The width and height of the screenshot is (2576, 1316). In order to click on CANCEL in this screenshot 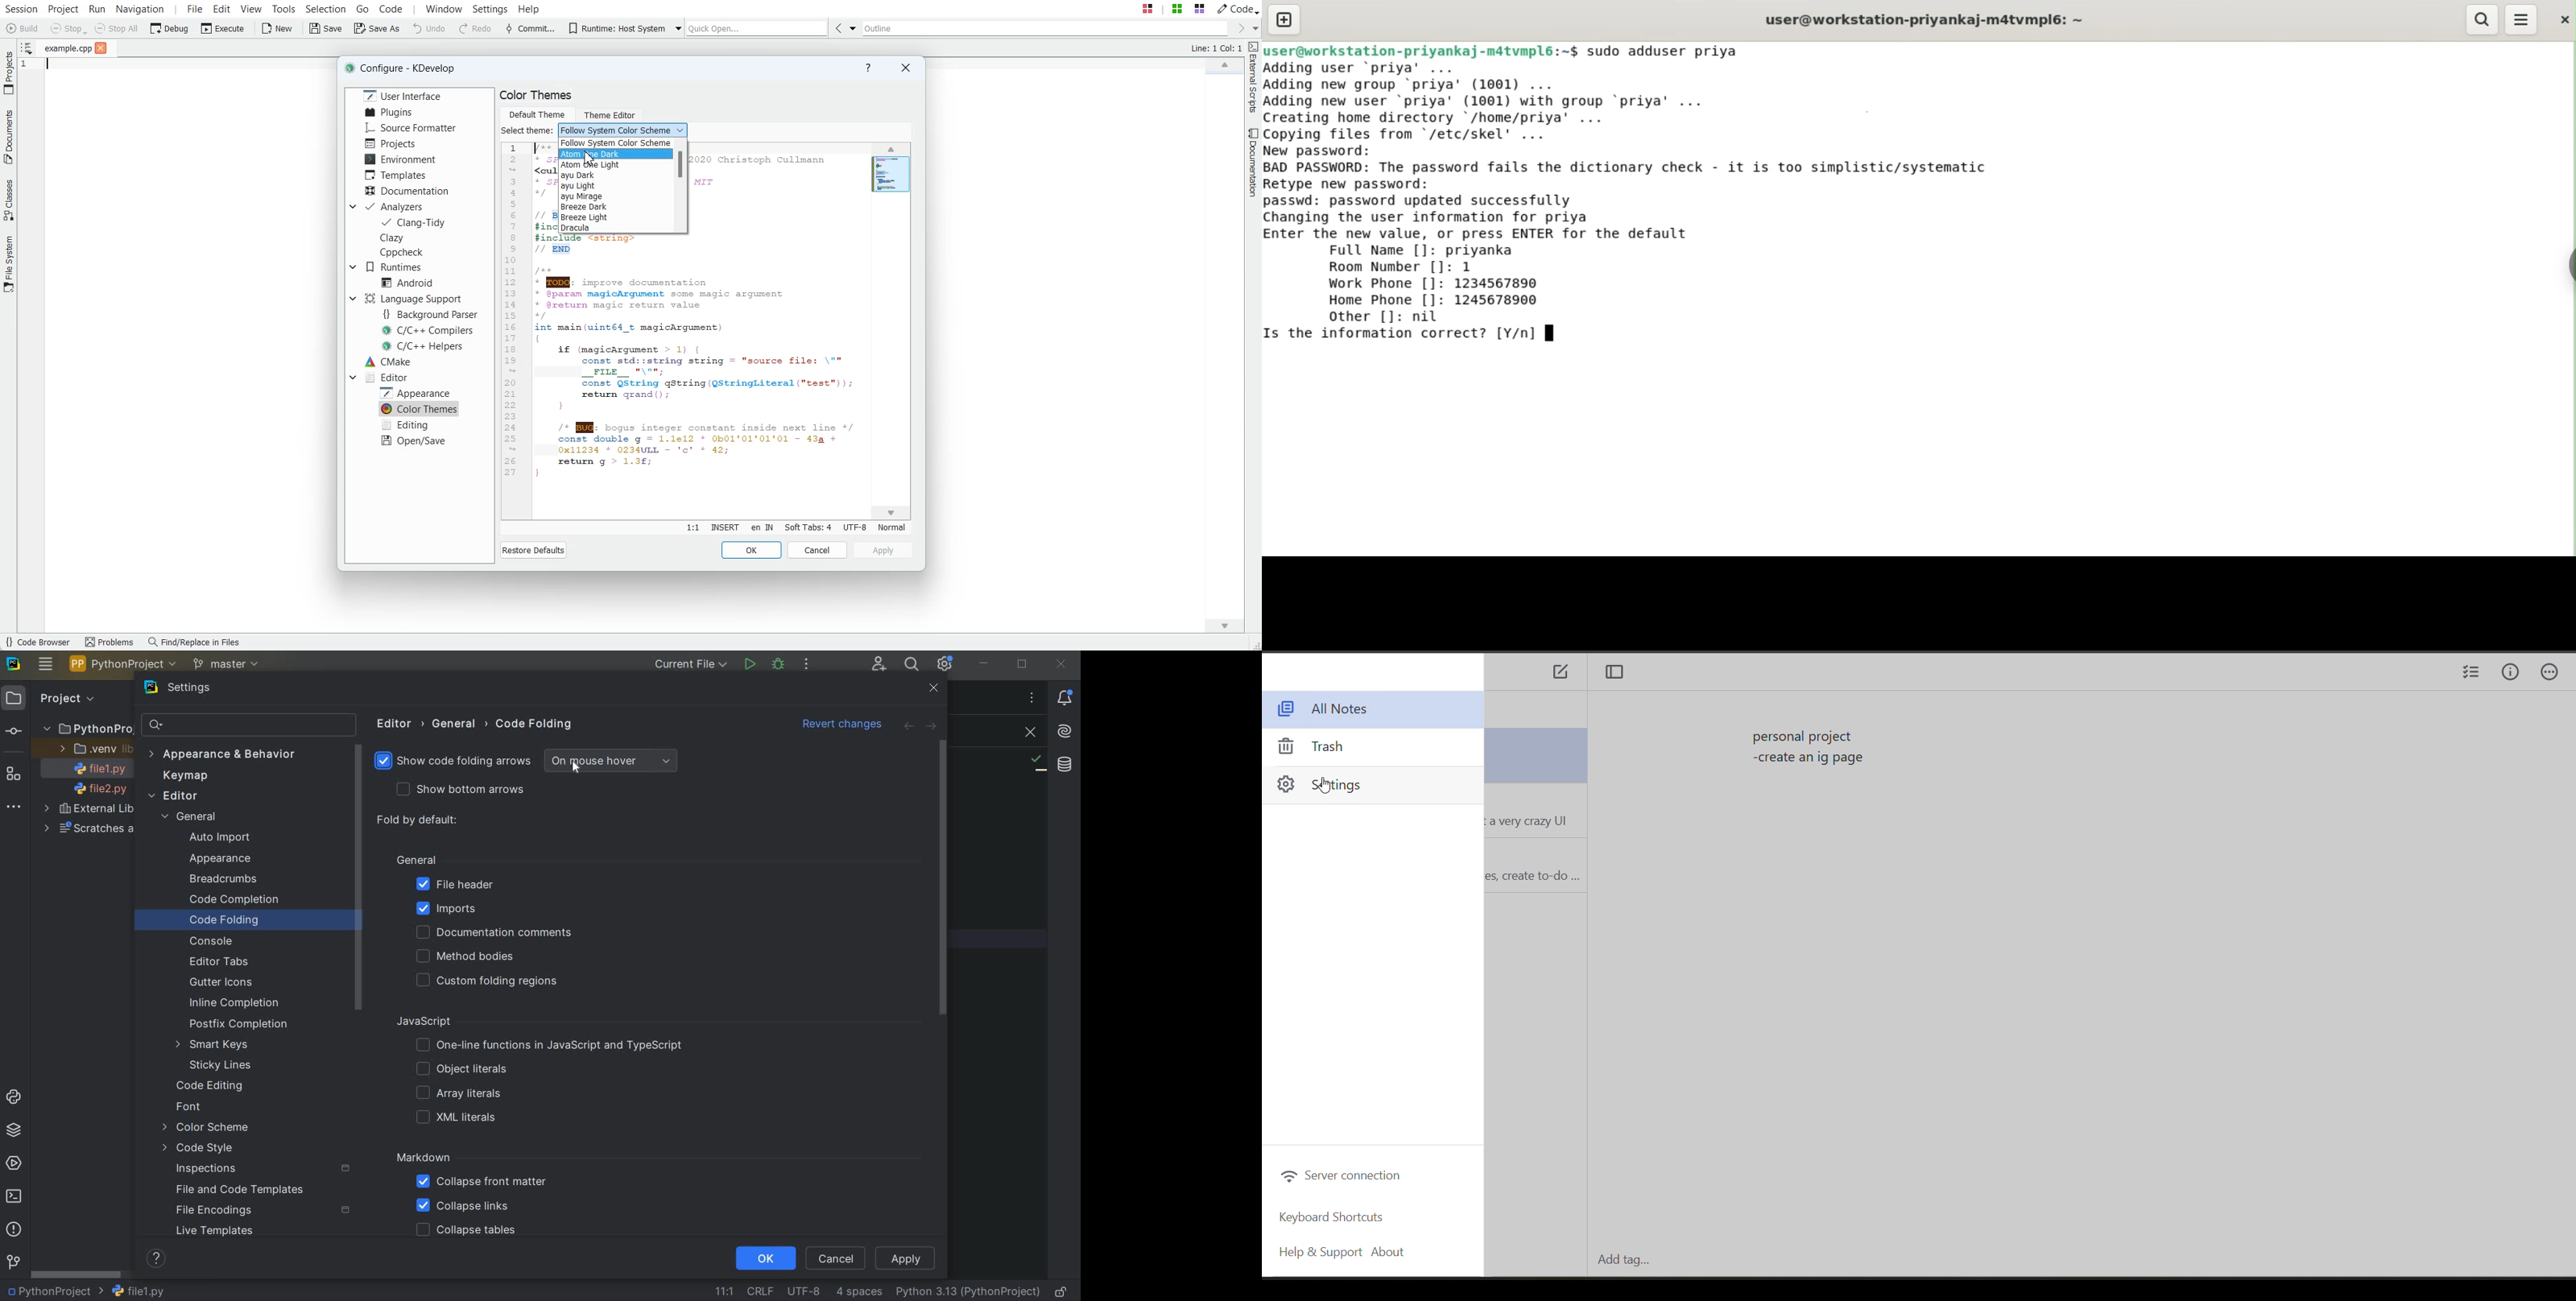, I will do `click(838, 1257)`.